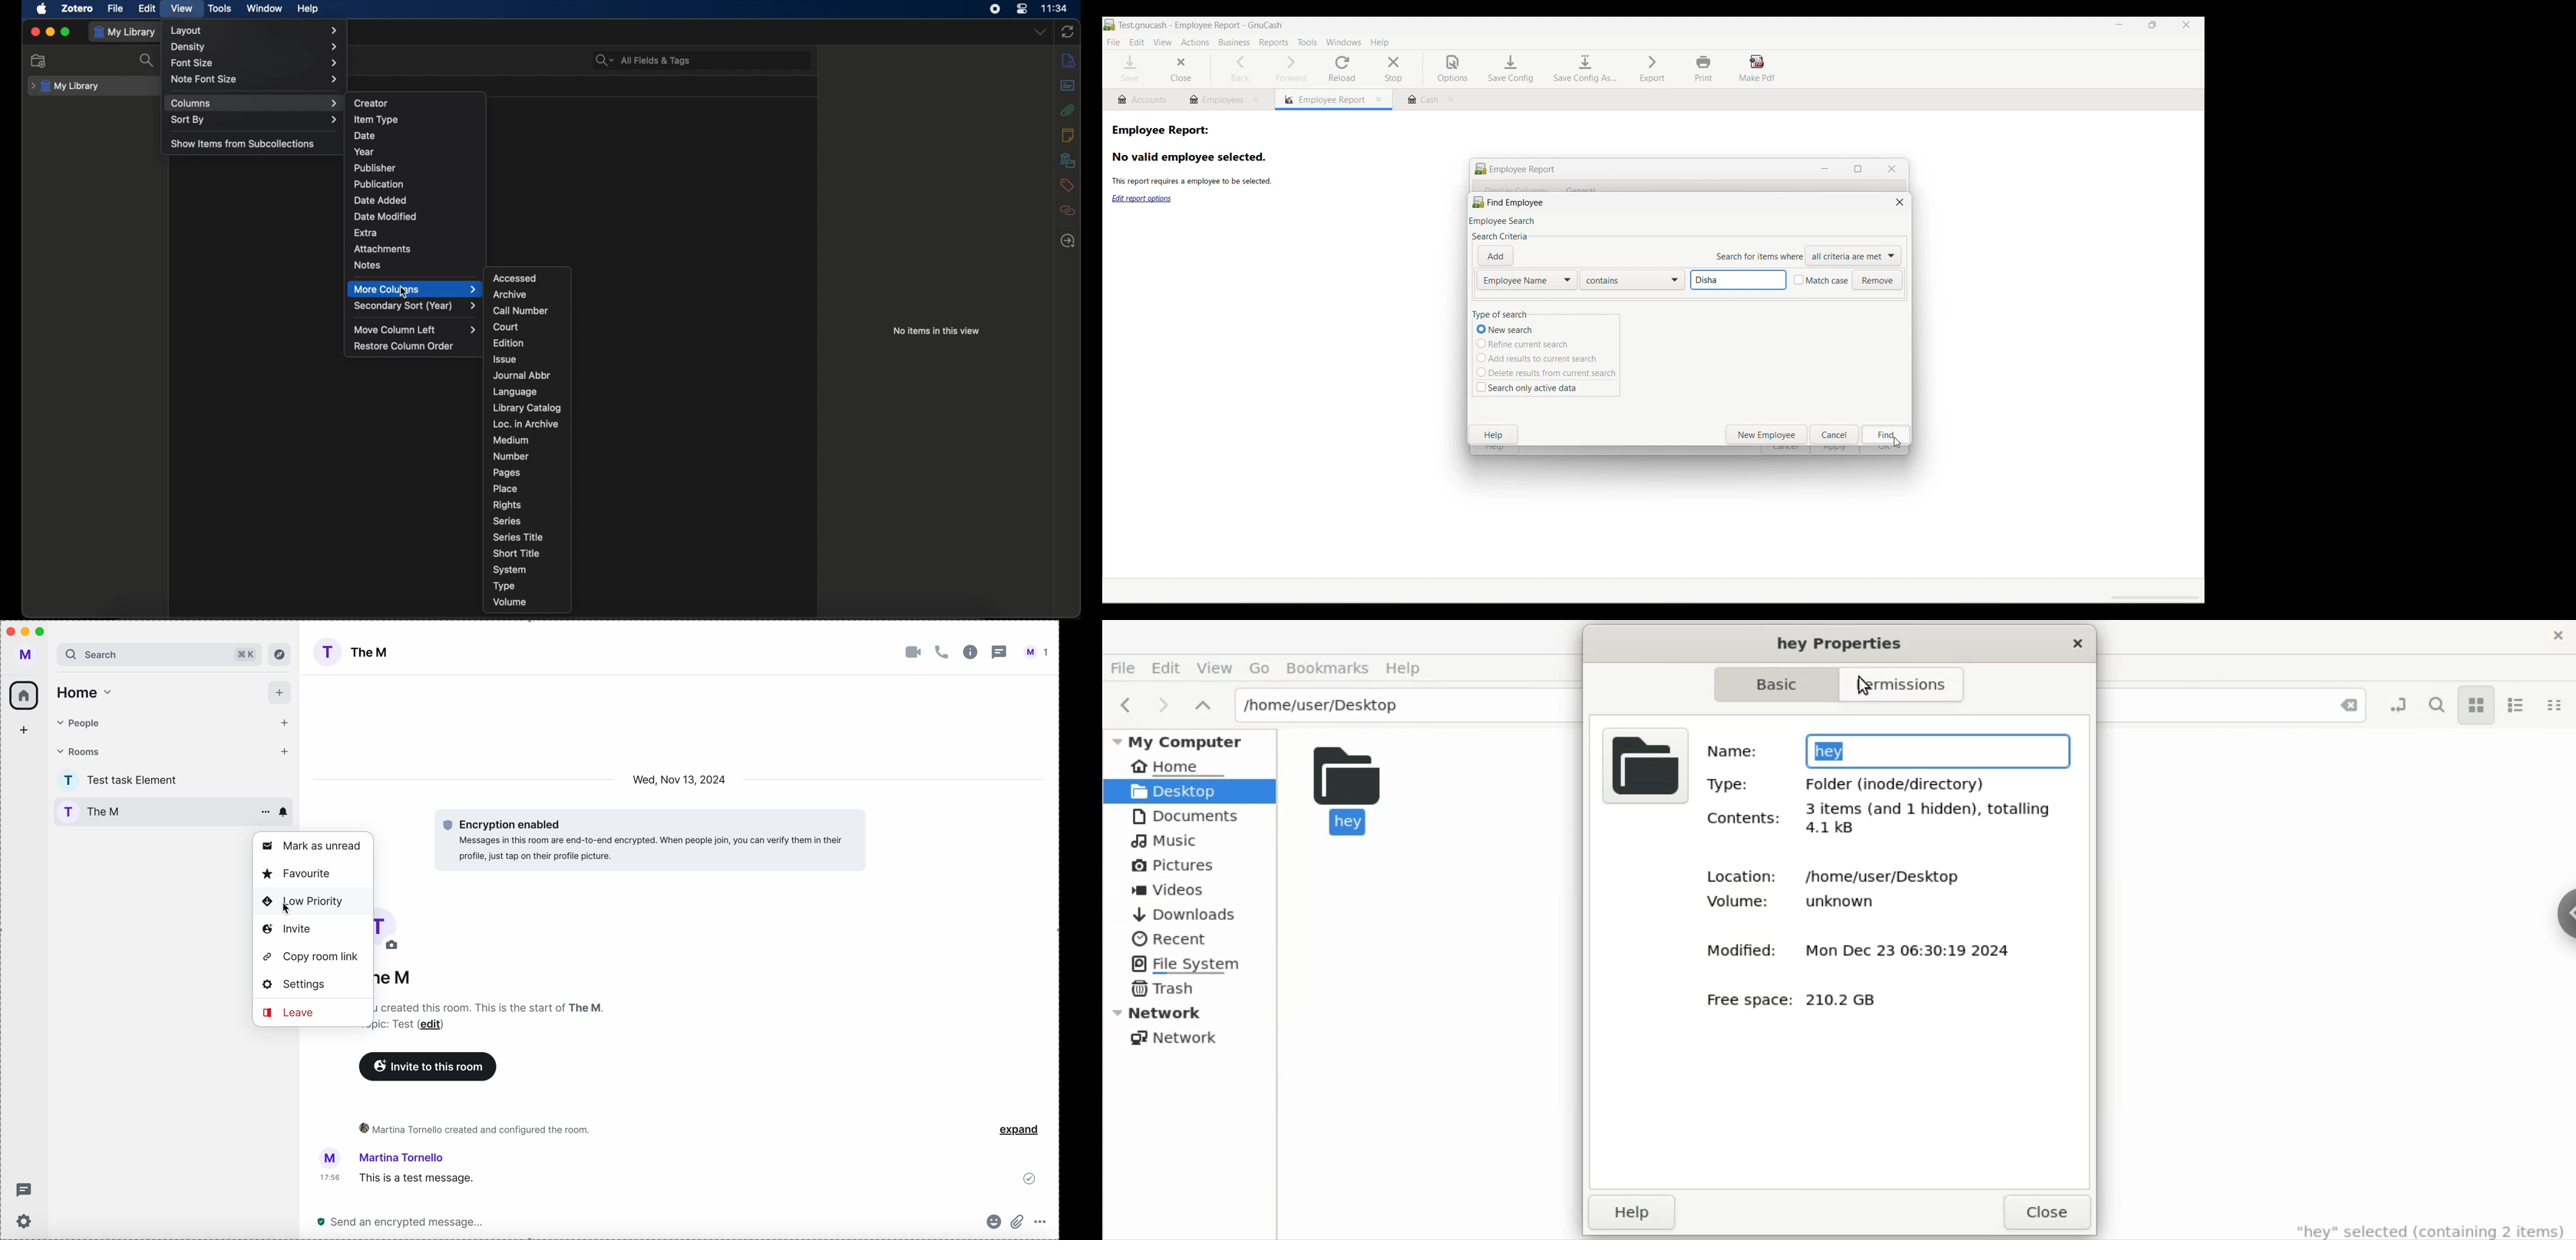 Image resolution: width=2576 pixels, height=1260 pixels. I want to click on secondary sort, so click(415, 306).